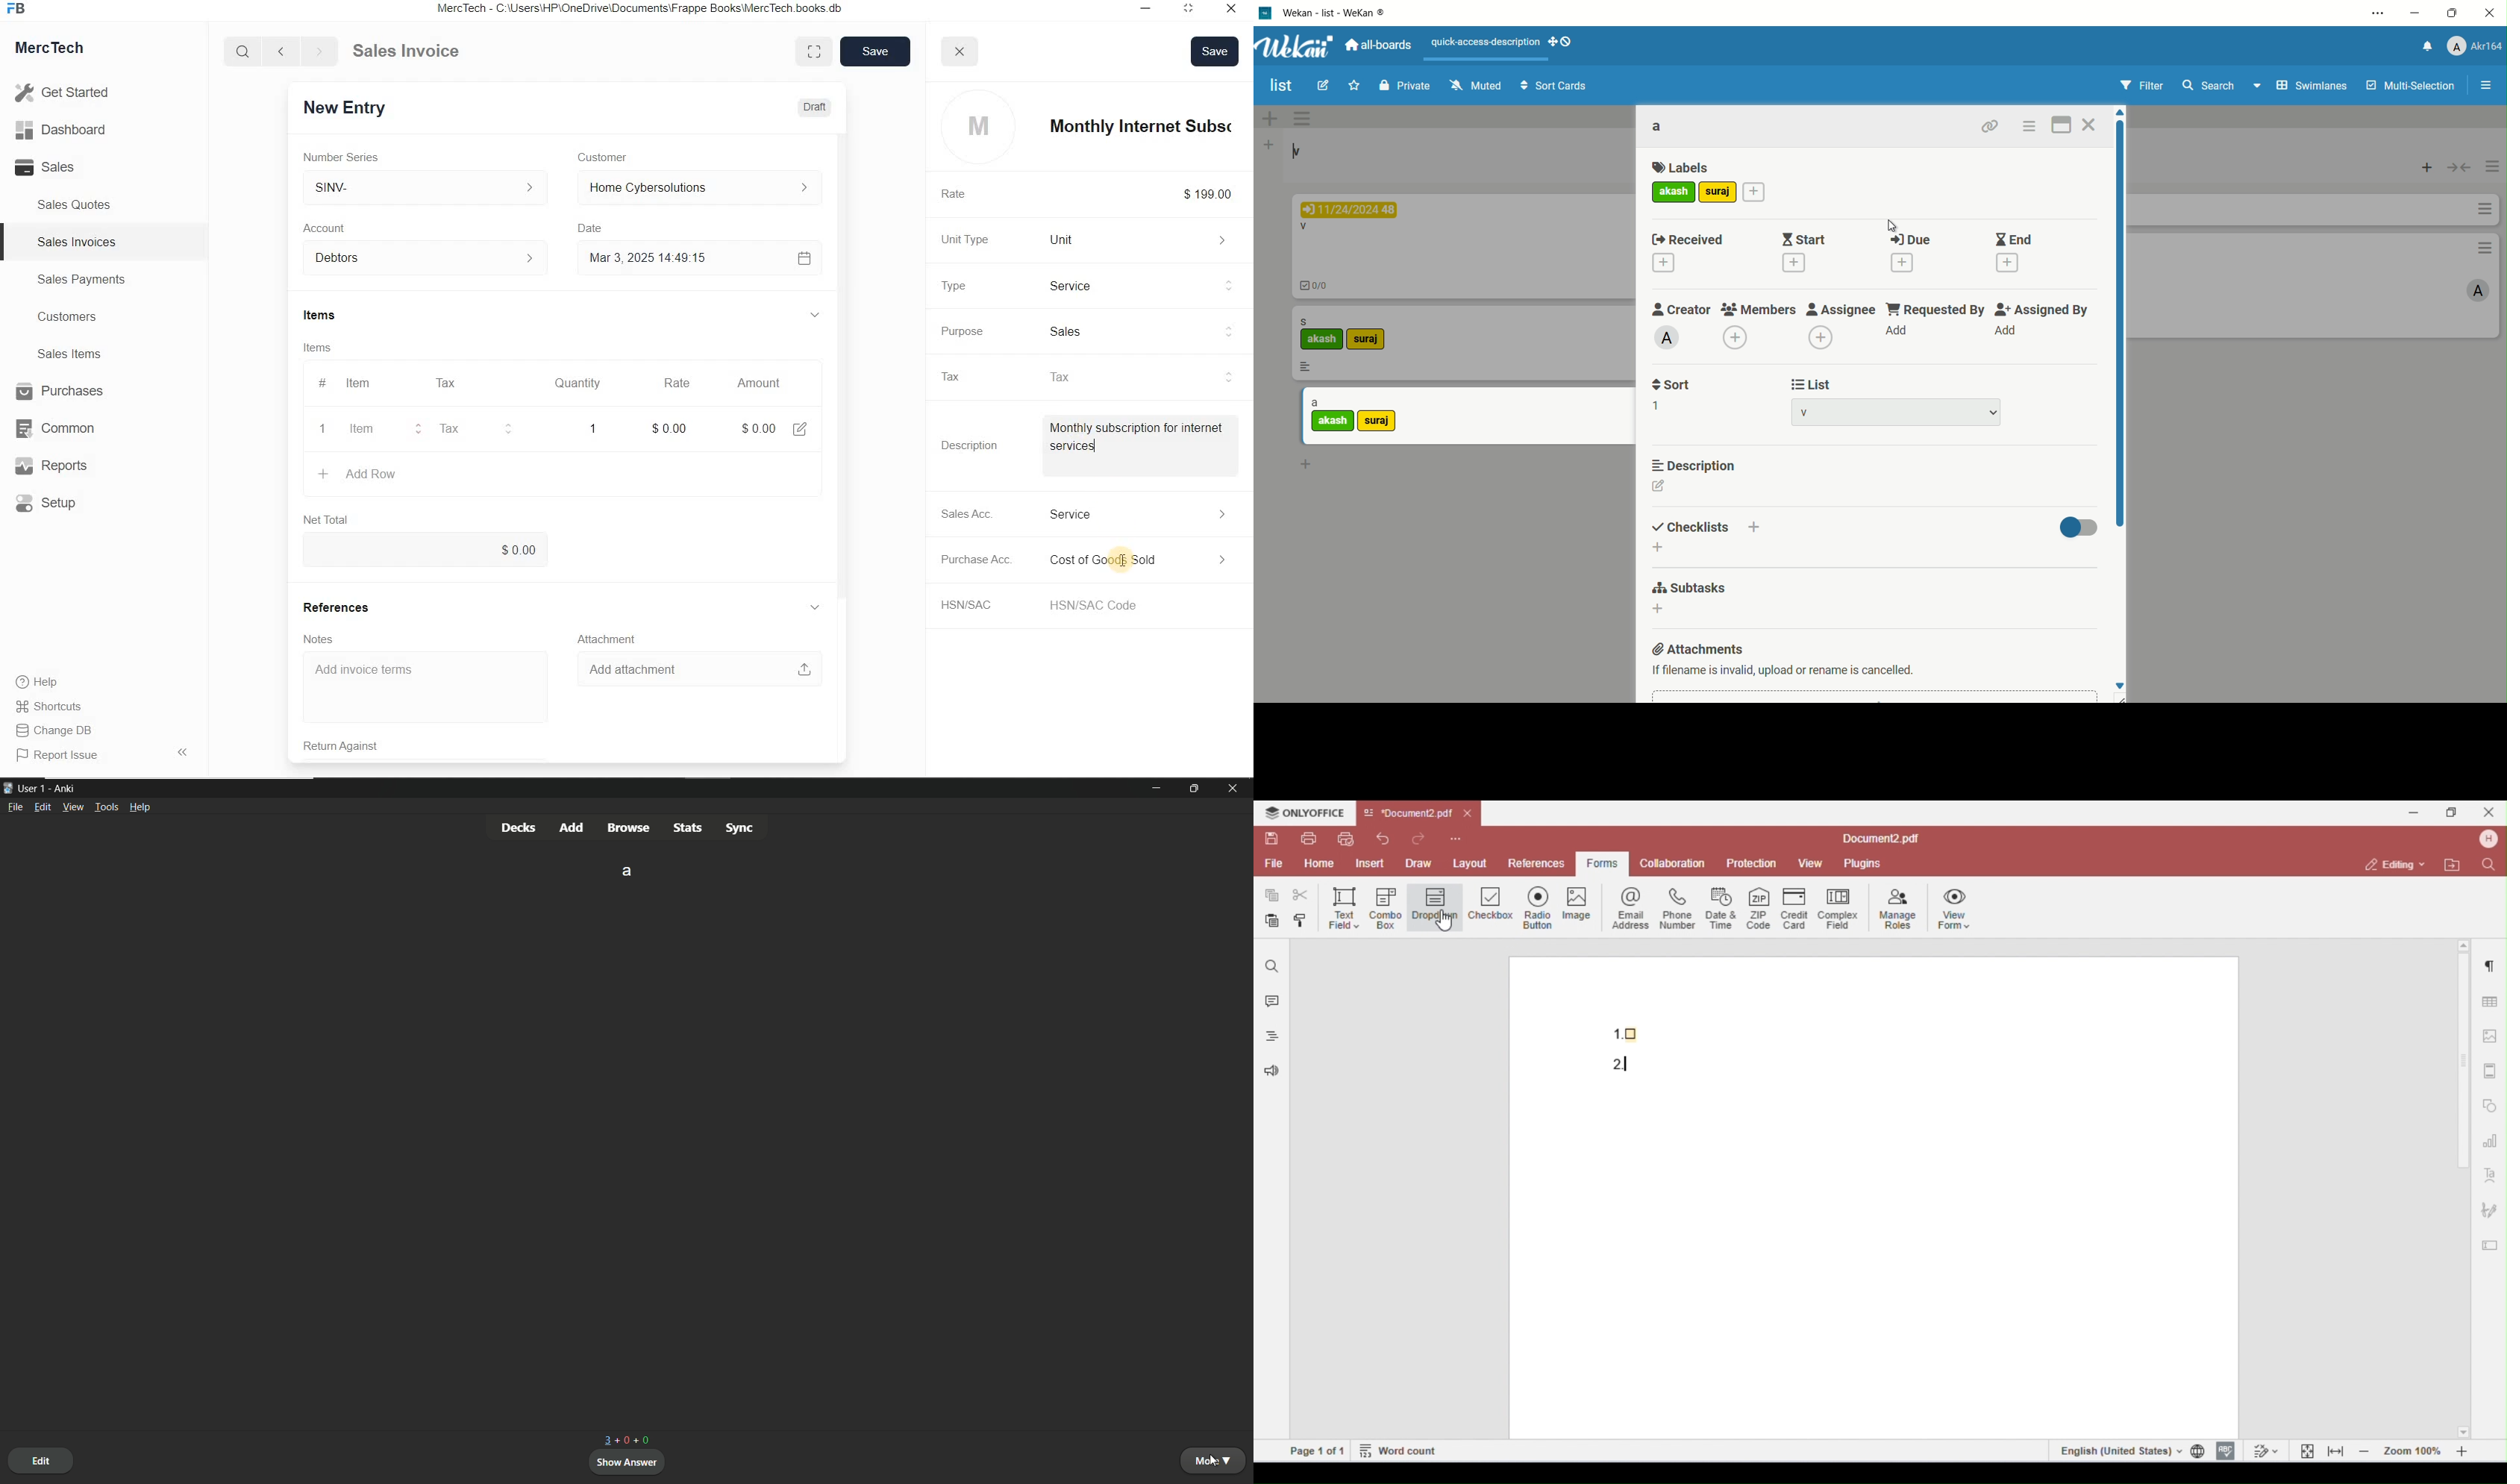 The height and width of the screenshot is (1484, 2520). Describe the element at coordinates (1132, 286) in the screenshot. I see `Product` at that location.